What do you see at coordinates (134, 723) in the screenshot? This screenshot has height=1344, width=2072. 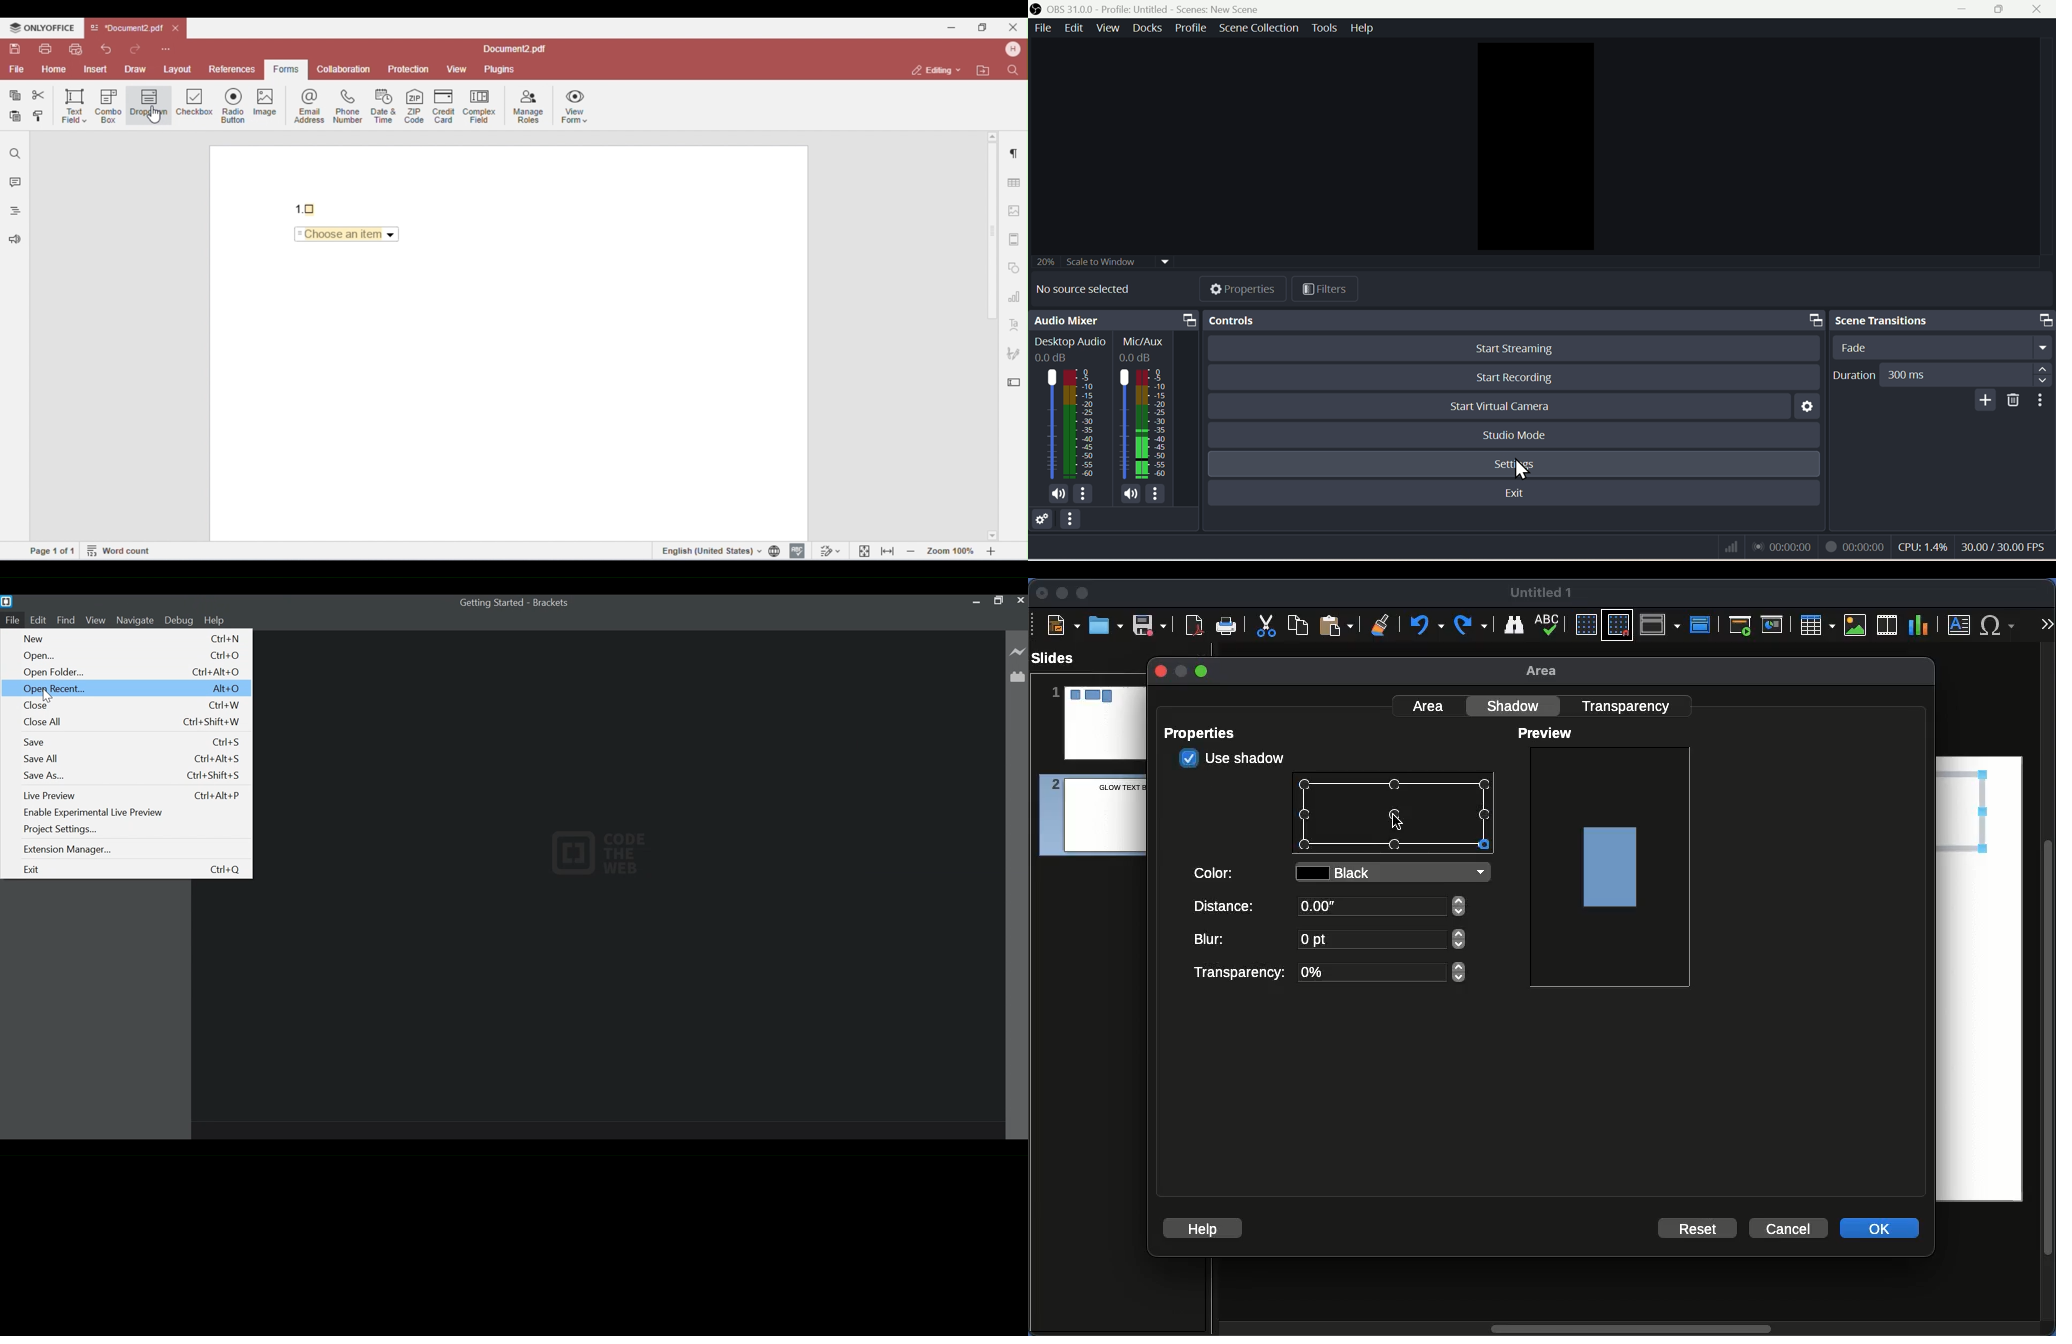 I see `Close All` at bounding box center [134, 723].